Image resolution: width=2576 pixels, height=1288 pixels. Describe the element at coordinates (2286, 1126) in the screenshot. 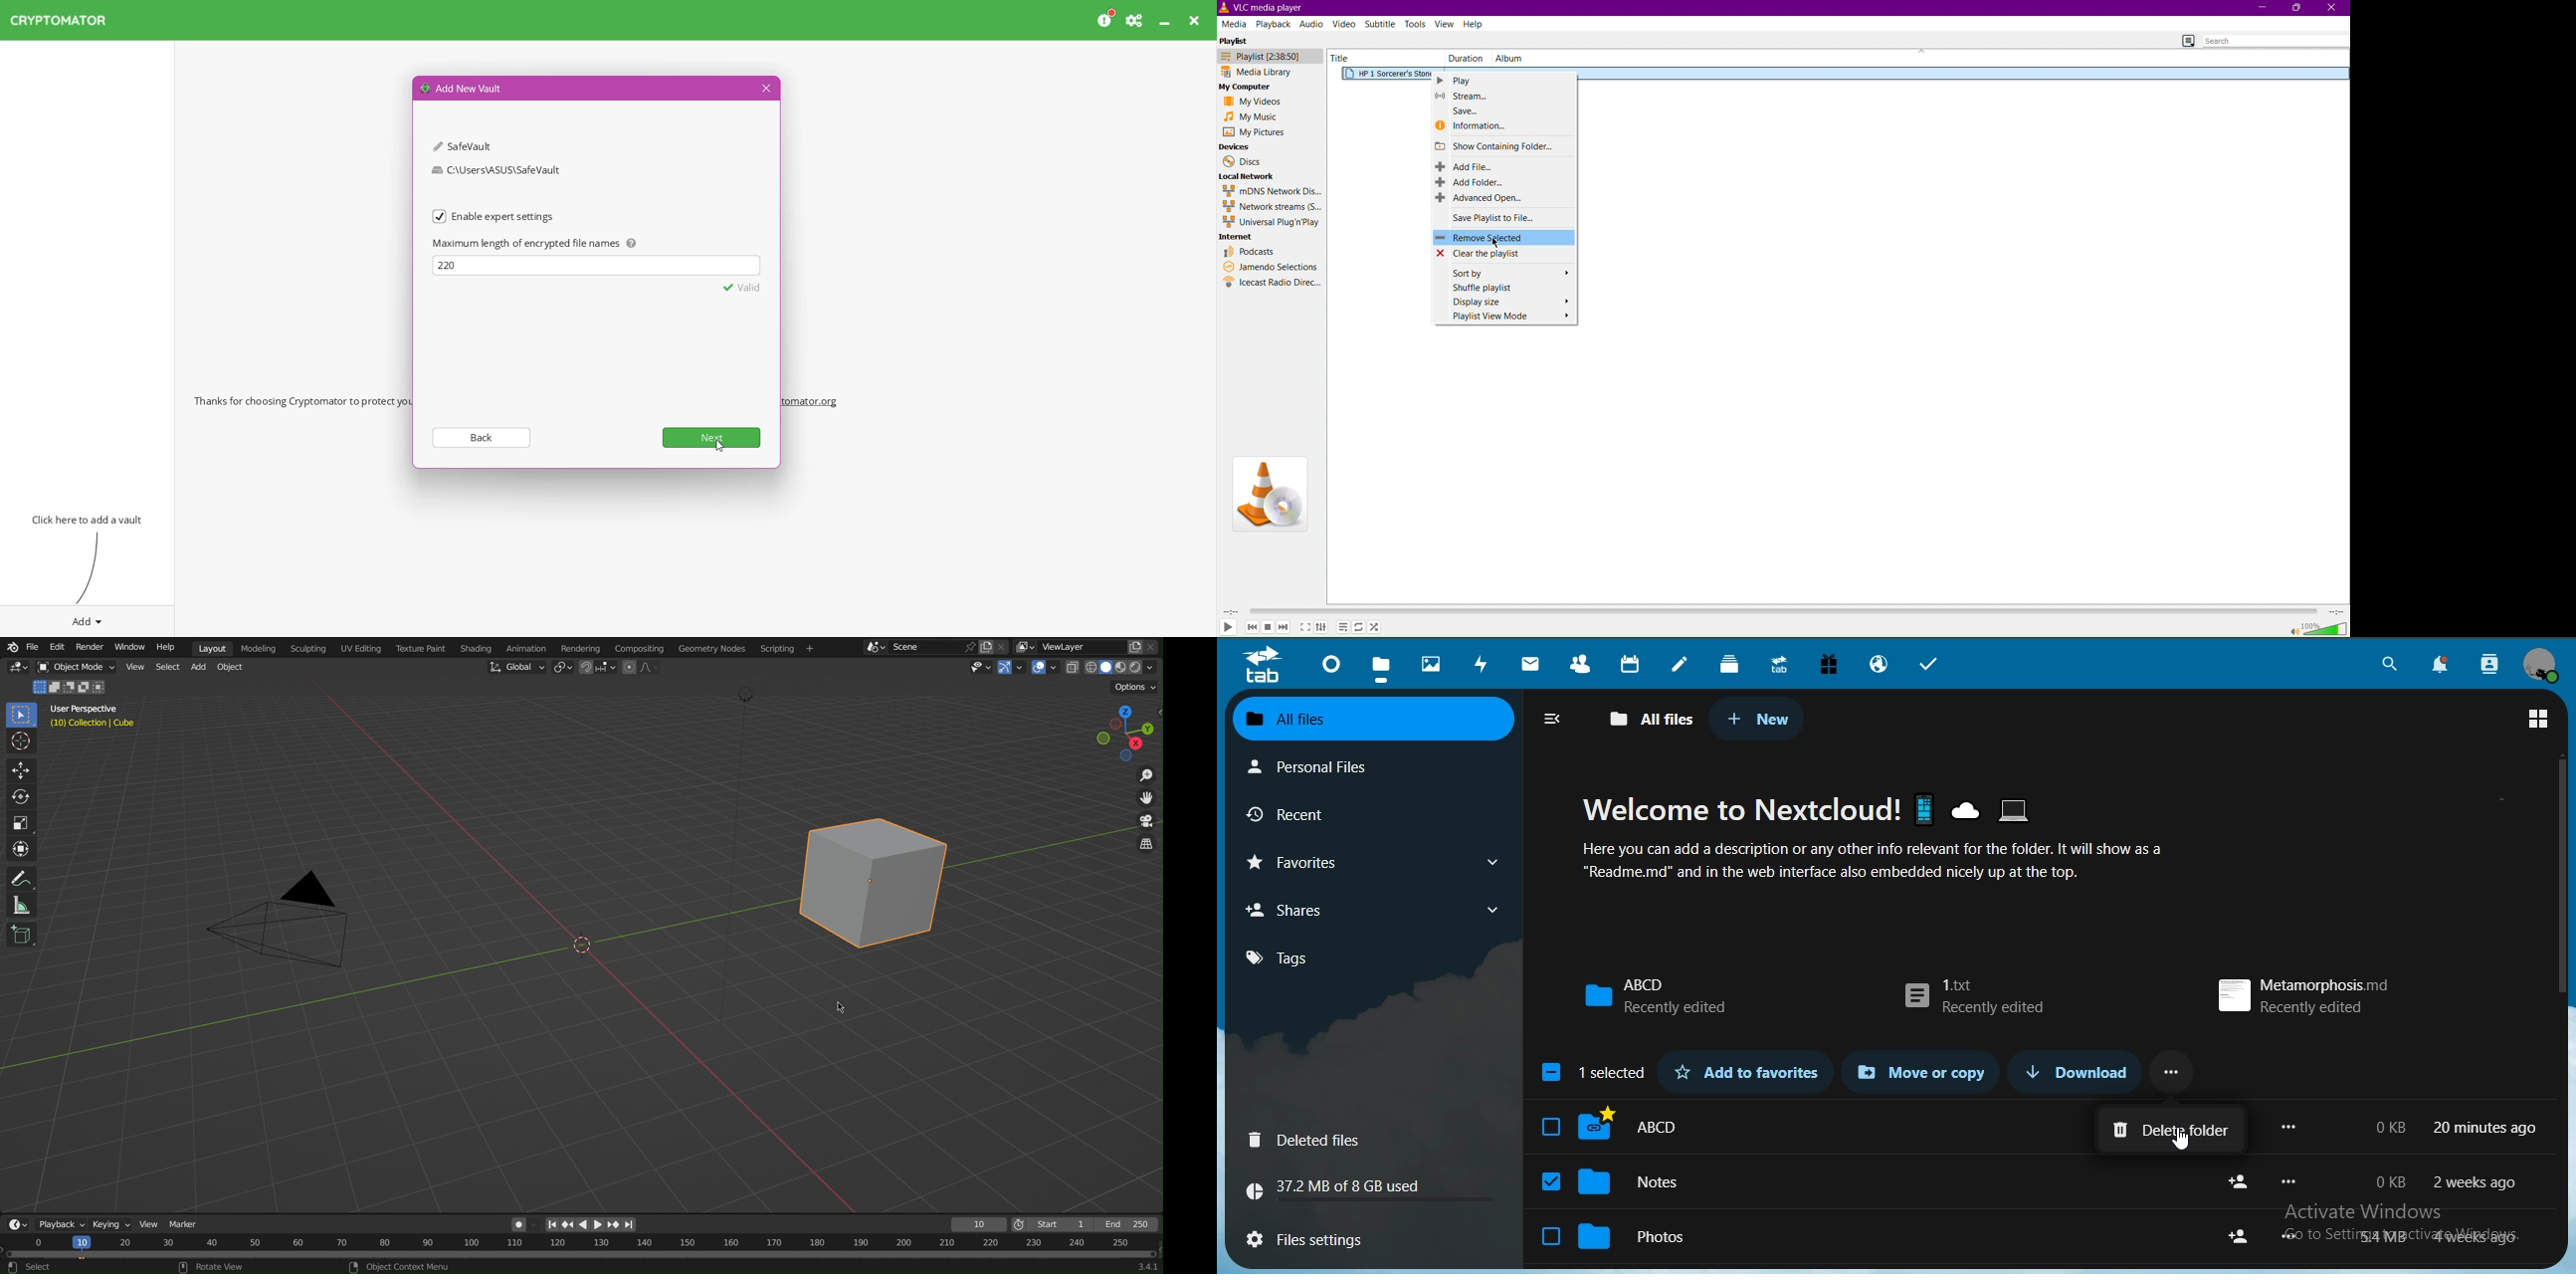

I see `more options` at that location.